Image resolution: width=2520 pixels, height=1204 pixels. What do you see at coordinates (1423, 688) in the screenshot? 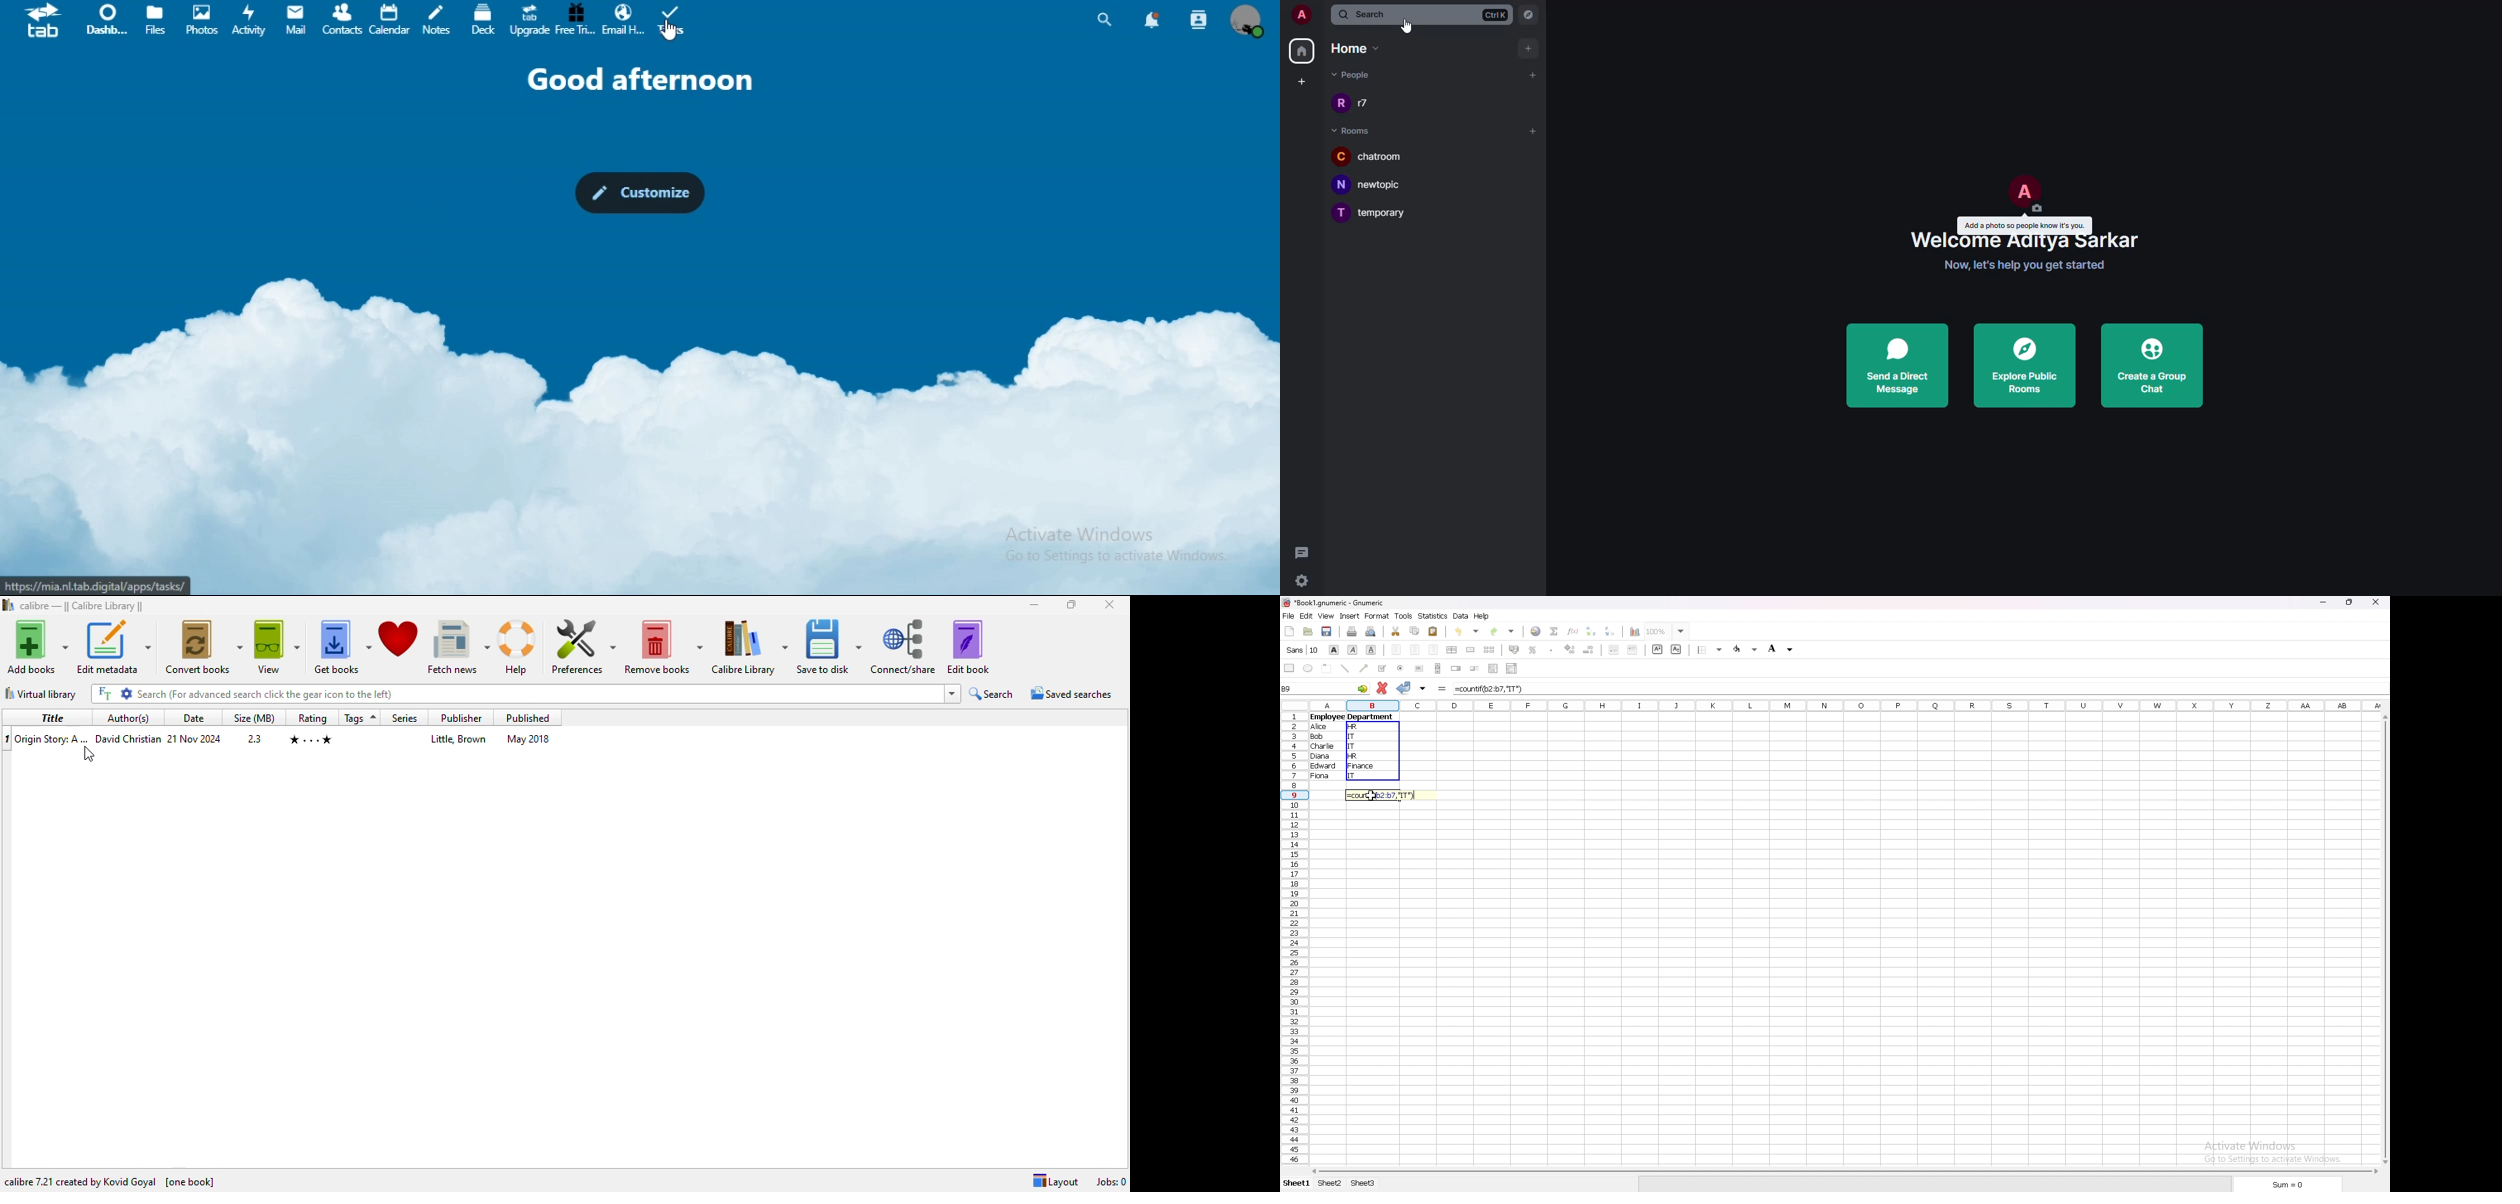
I see `accept changes in all cells` at bounding box center [1423, 688].